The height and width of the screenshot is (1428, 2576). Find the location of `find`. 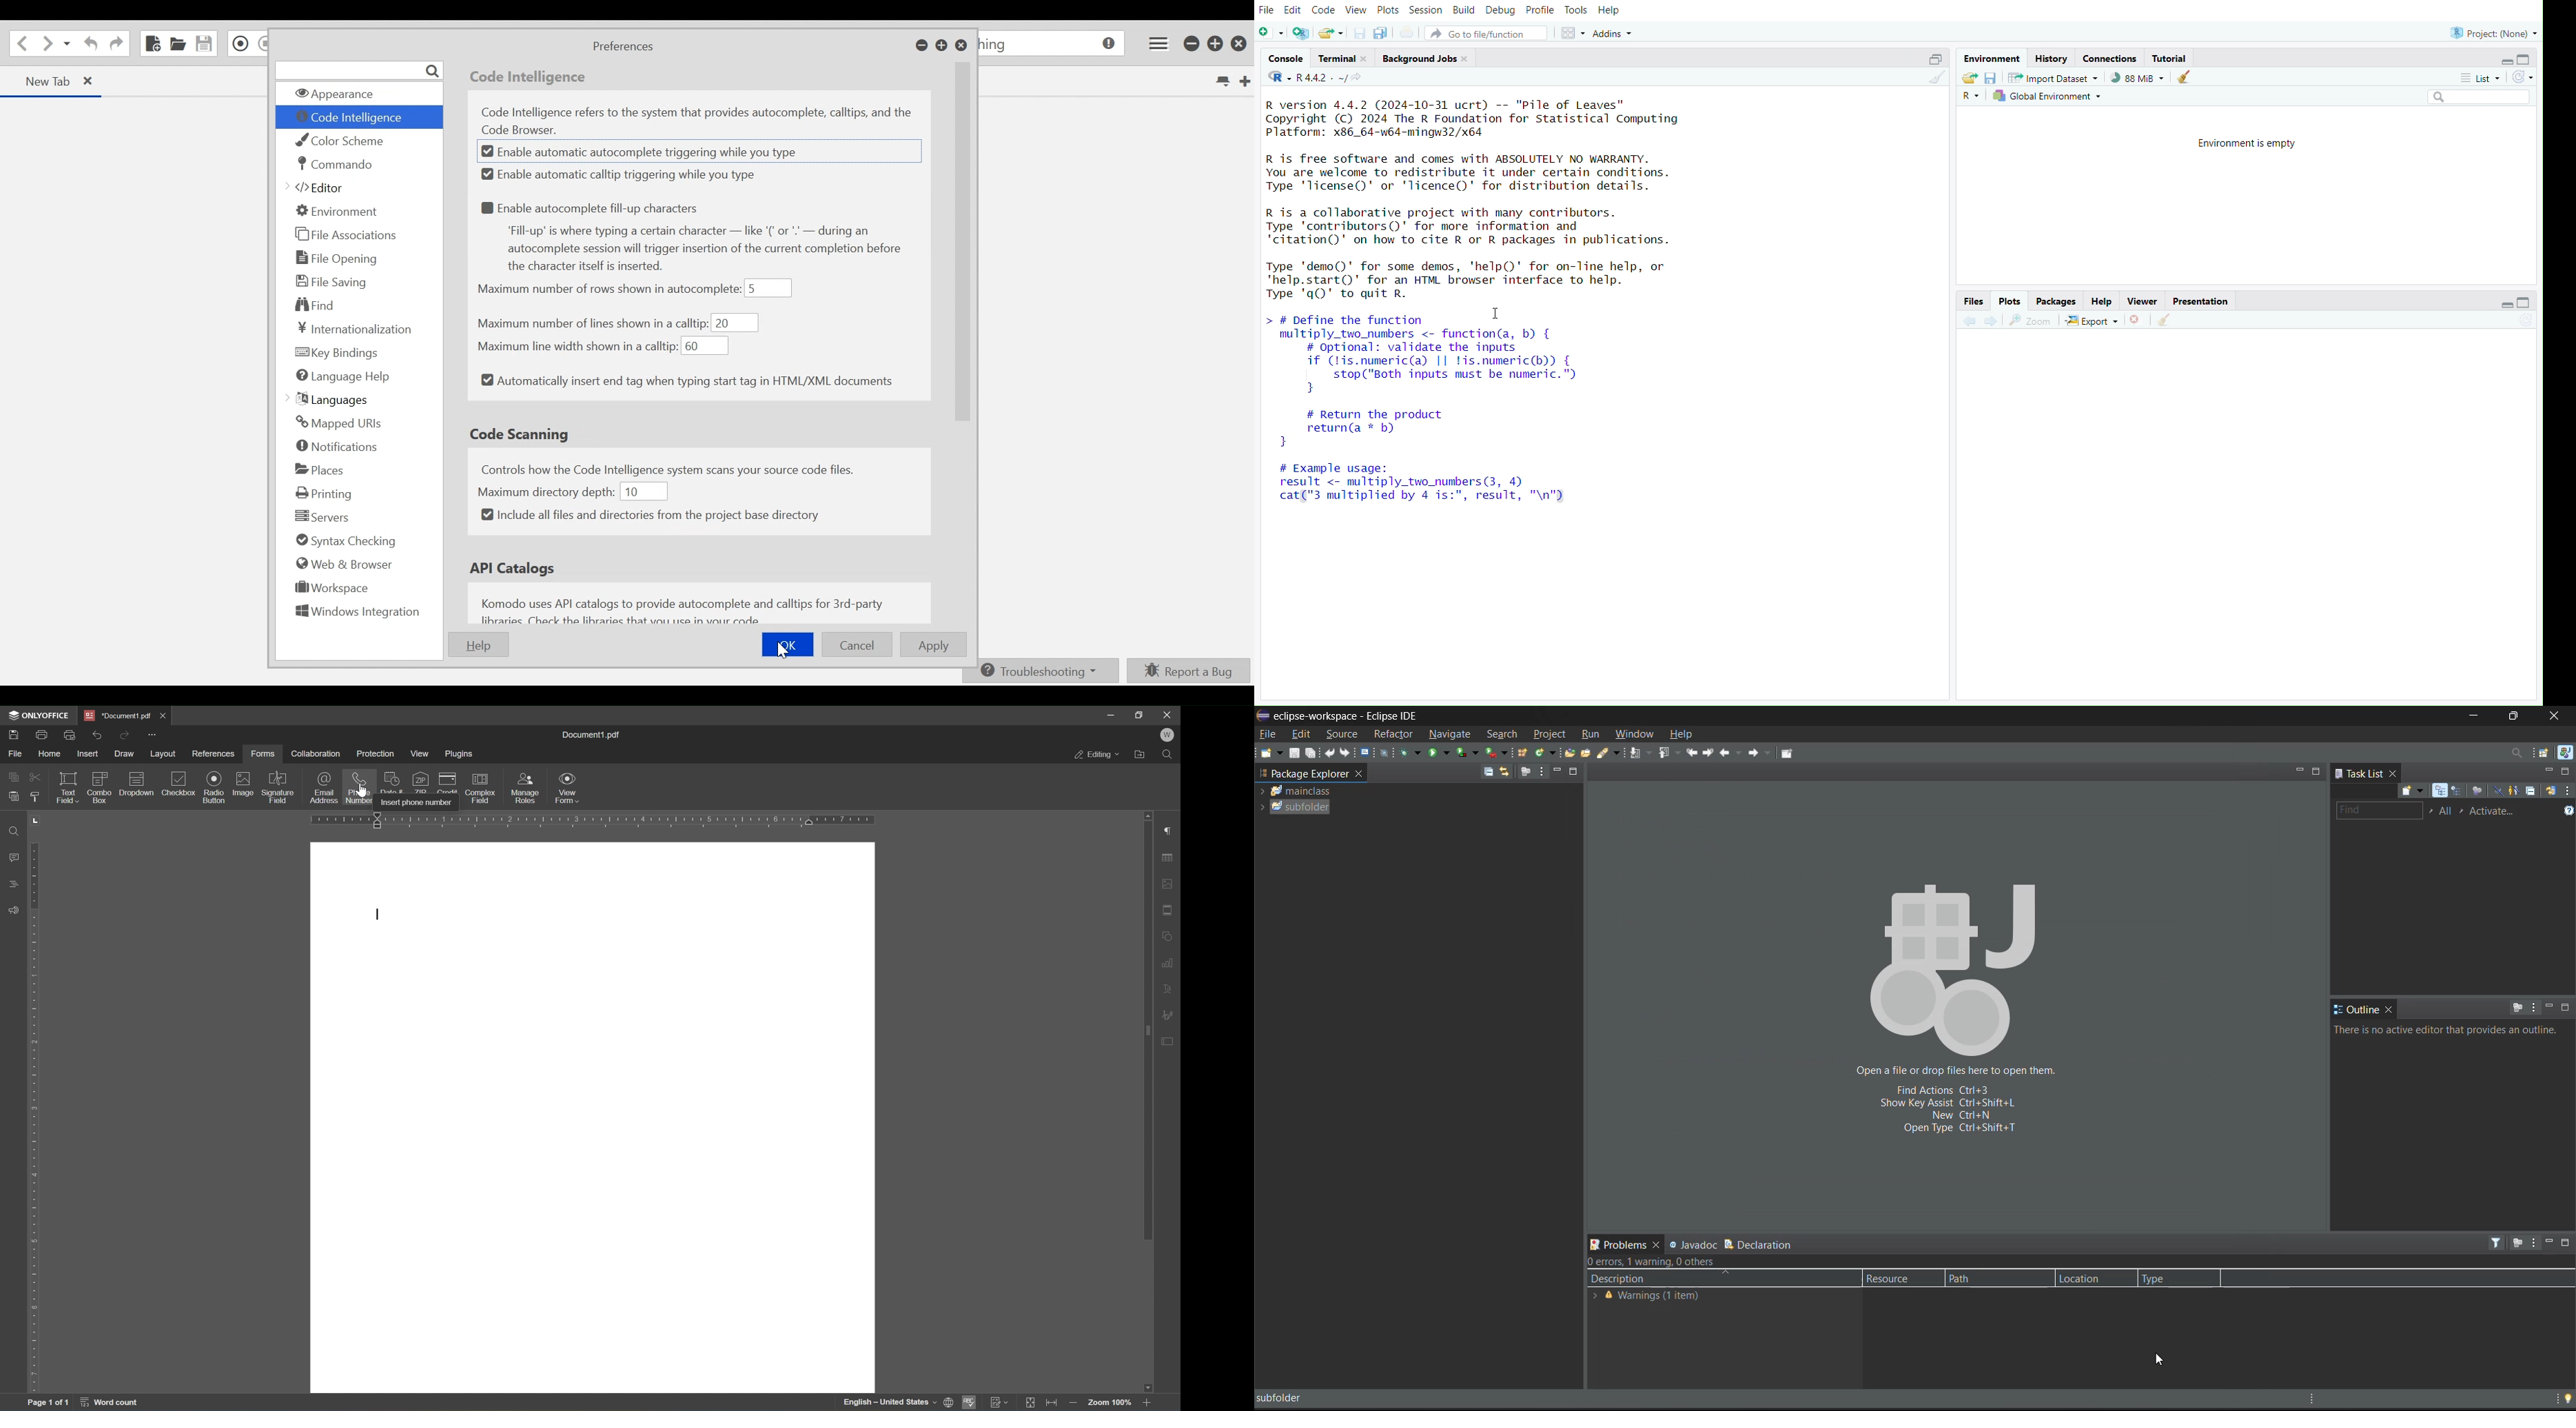

find is located at coordinates (2379, 811).